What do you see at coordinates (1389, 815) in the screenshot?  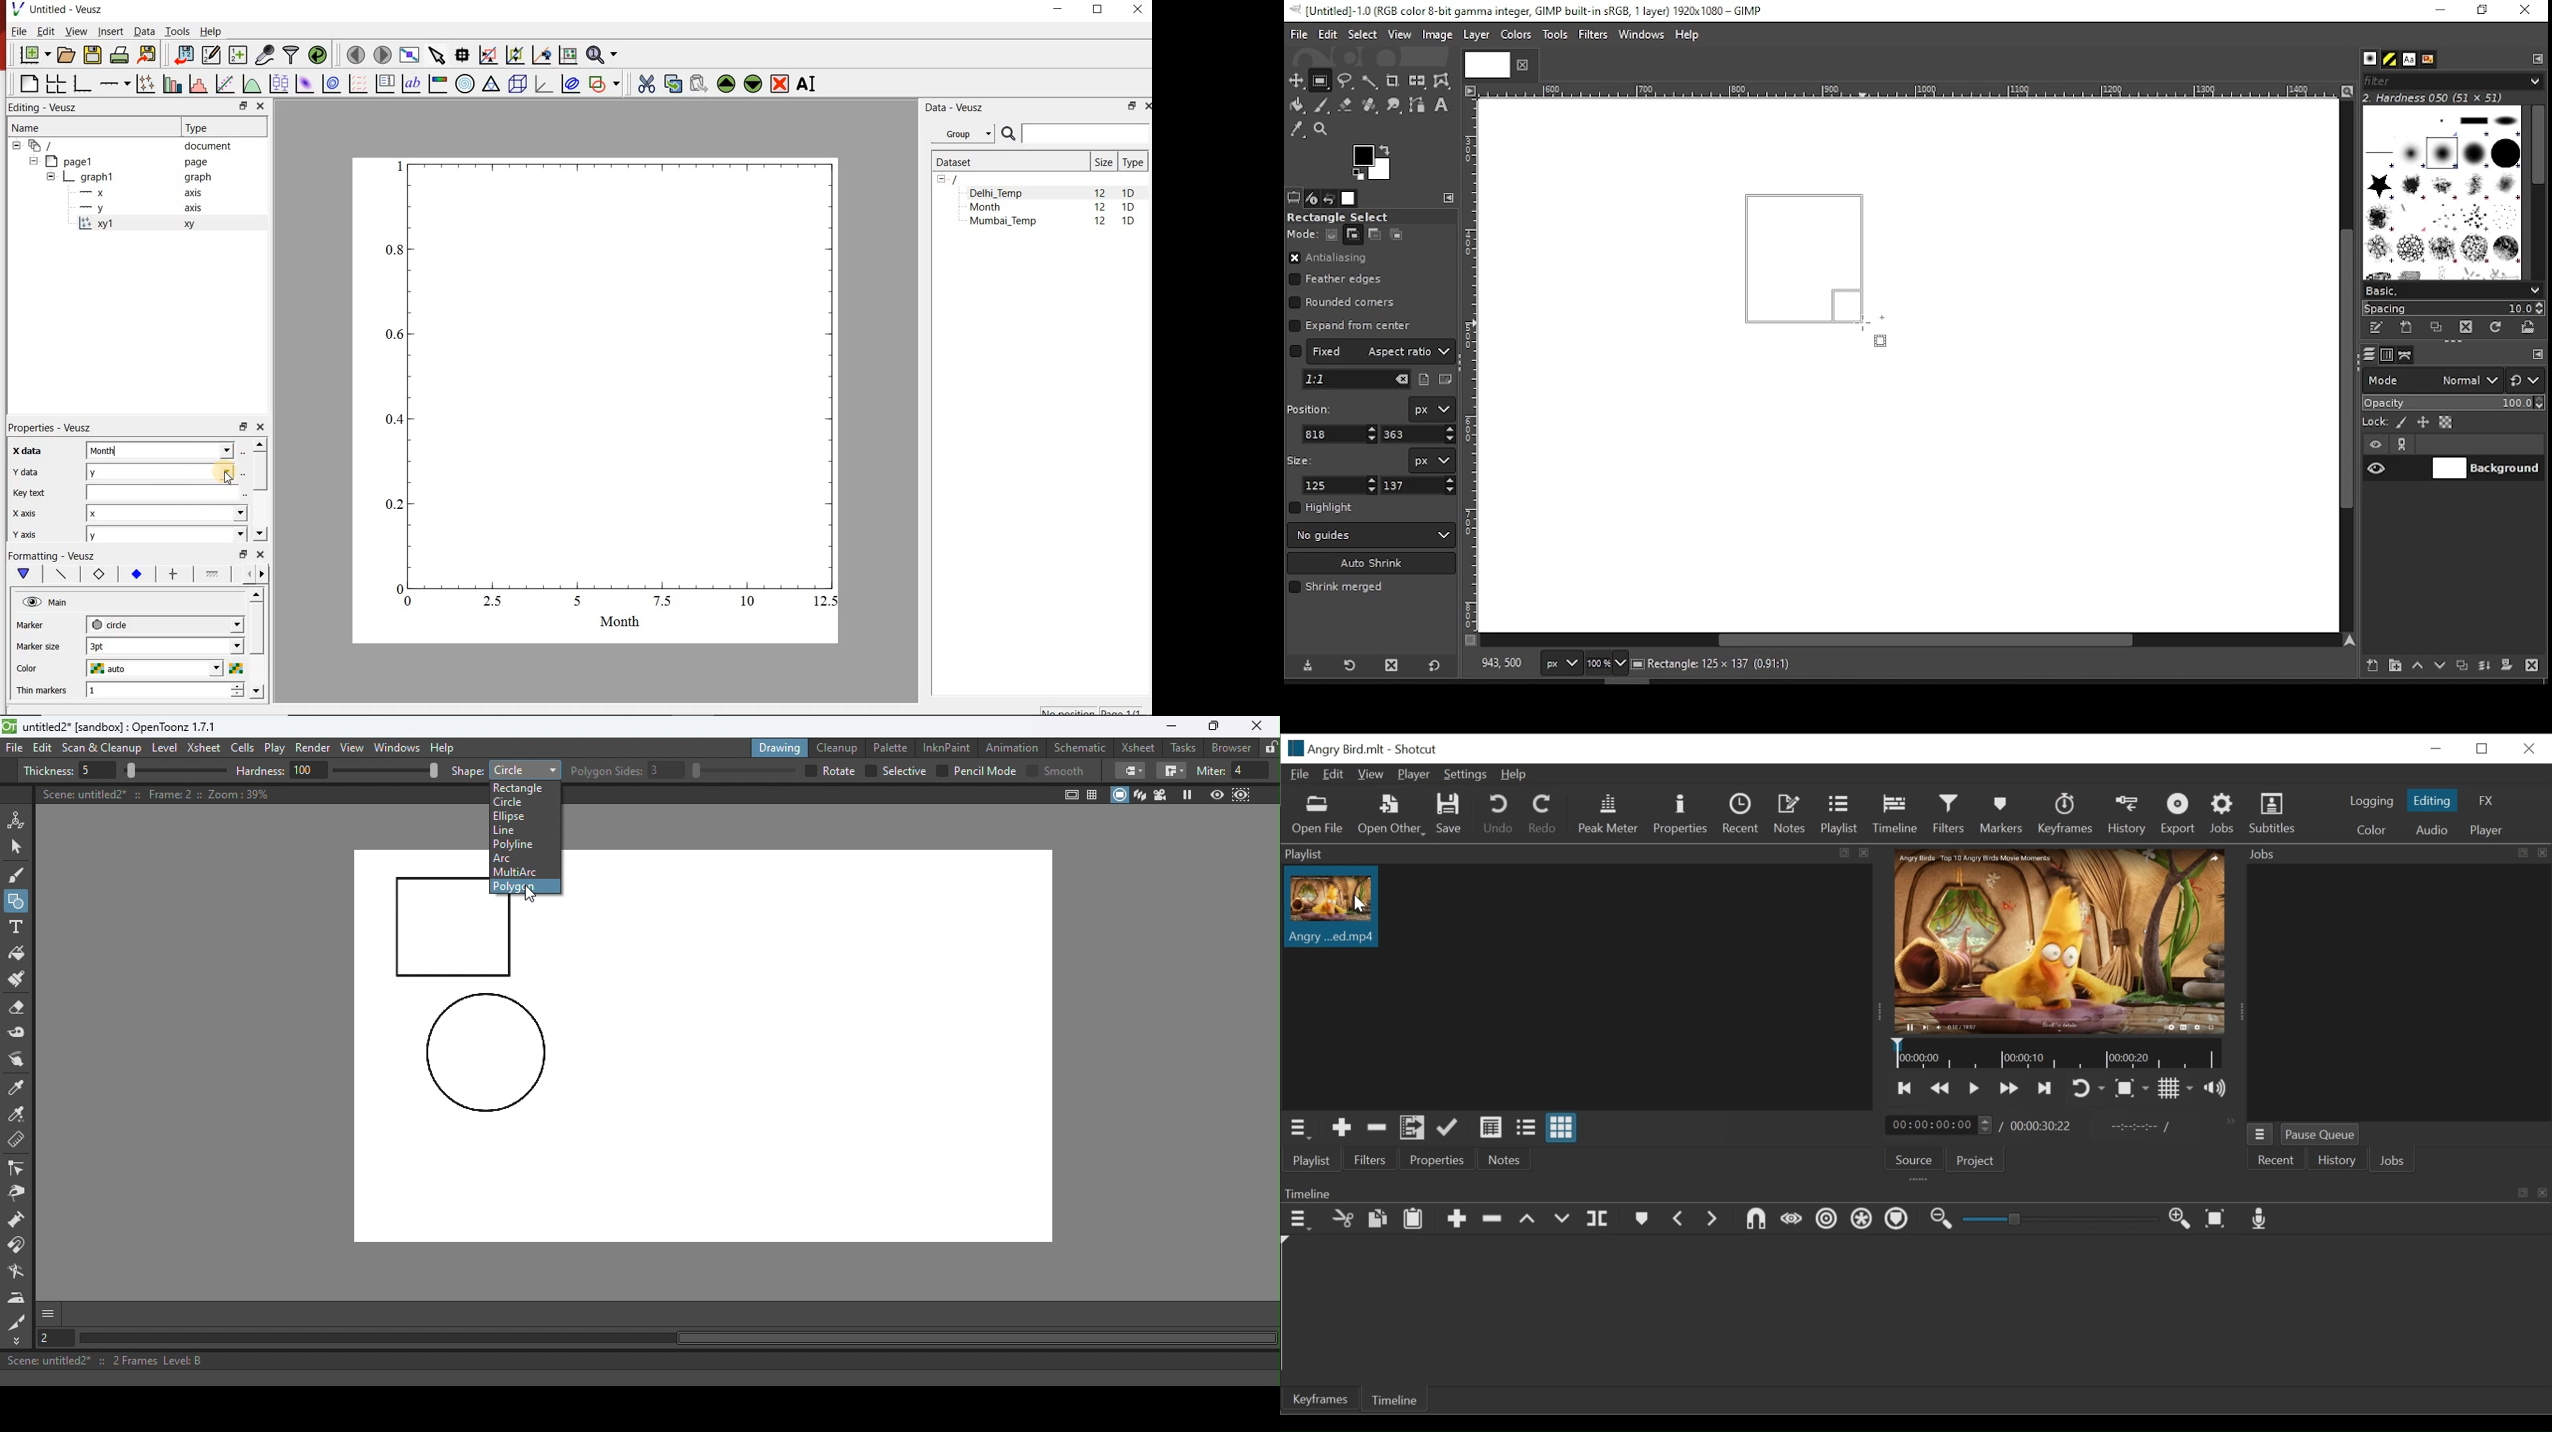 I see `Open Other File` at bounding box center [1389, 815].